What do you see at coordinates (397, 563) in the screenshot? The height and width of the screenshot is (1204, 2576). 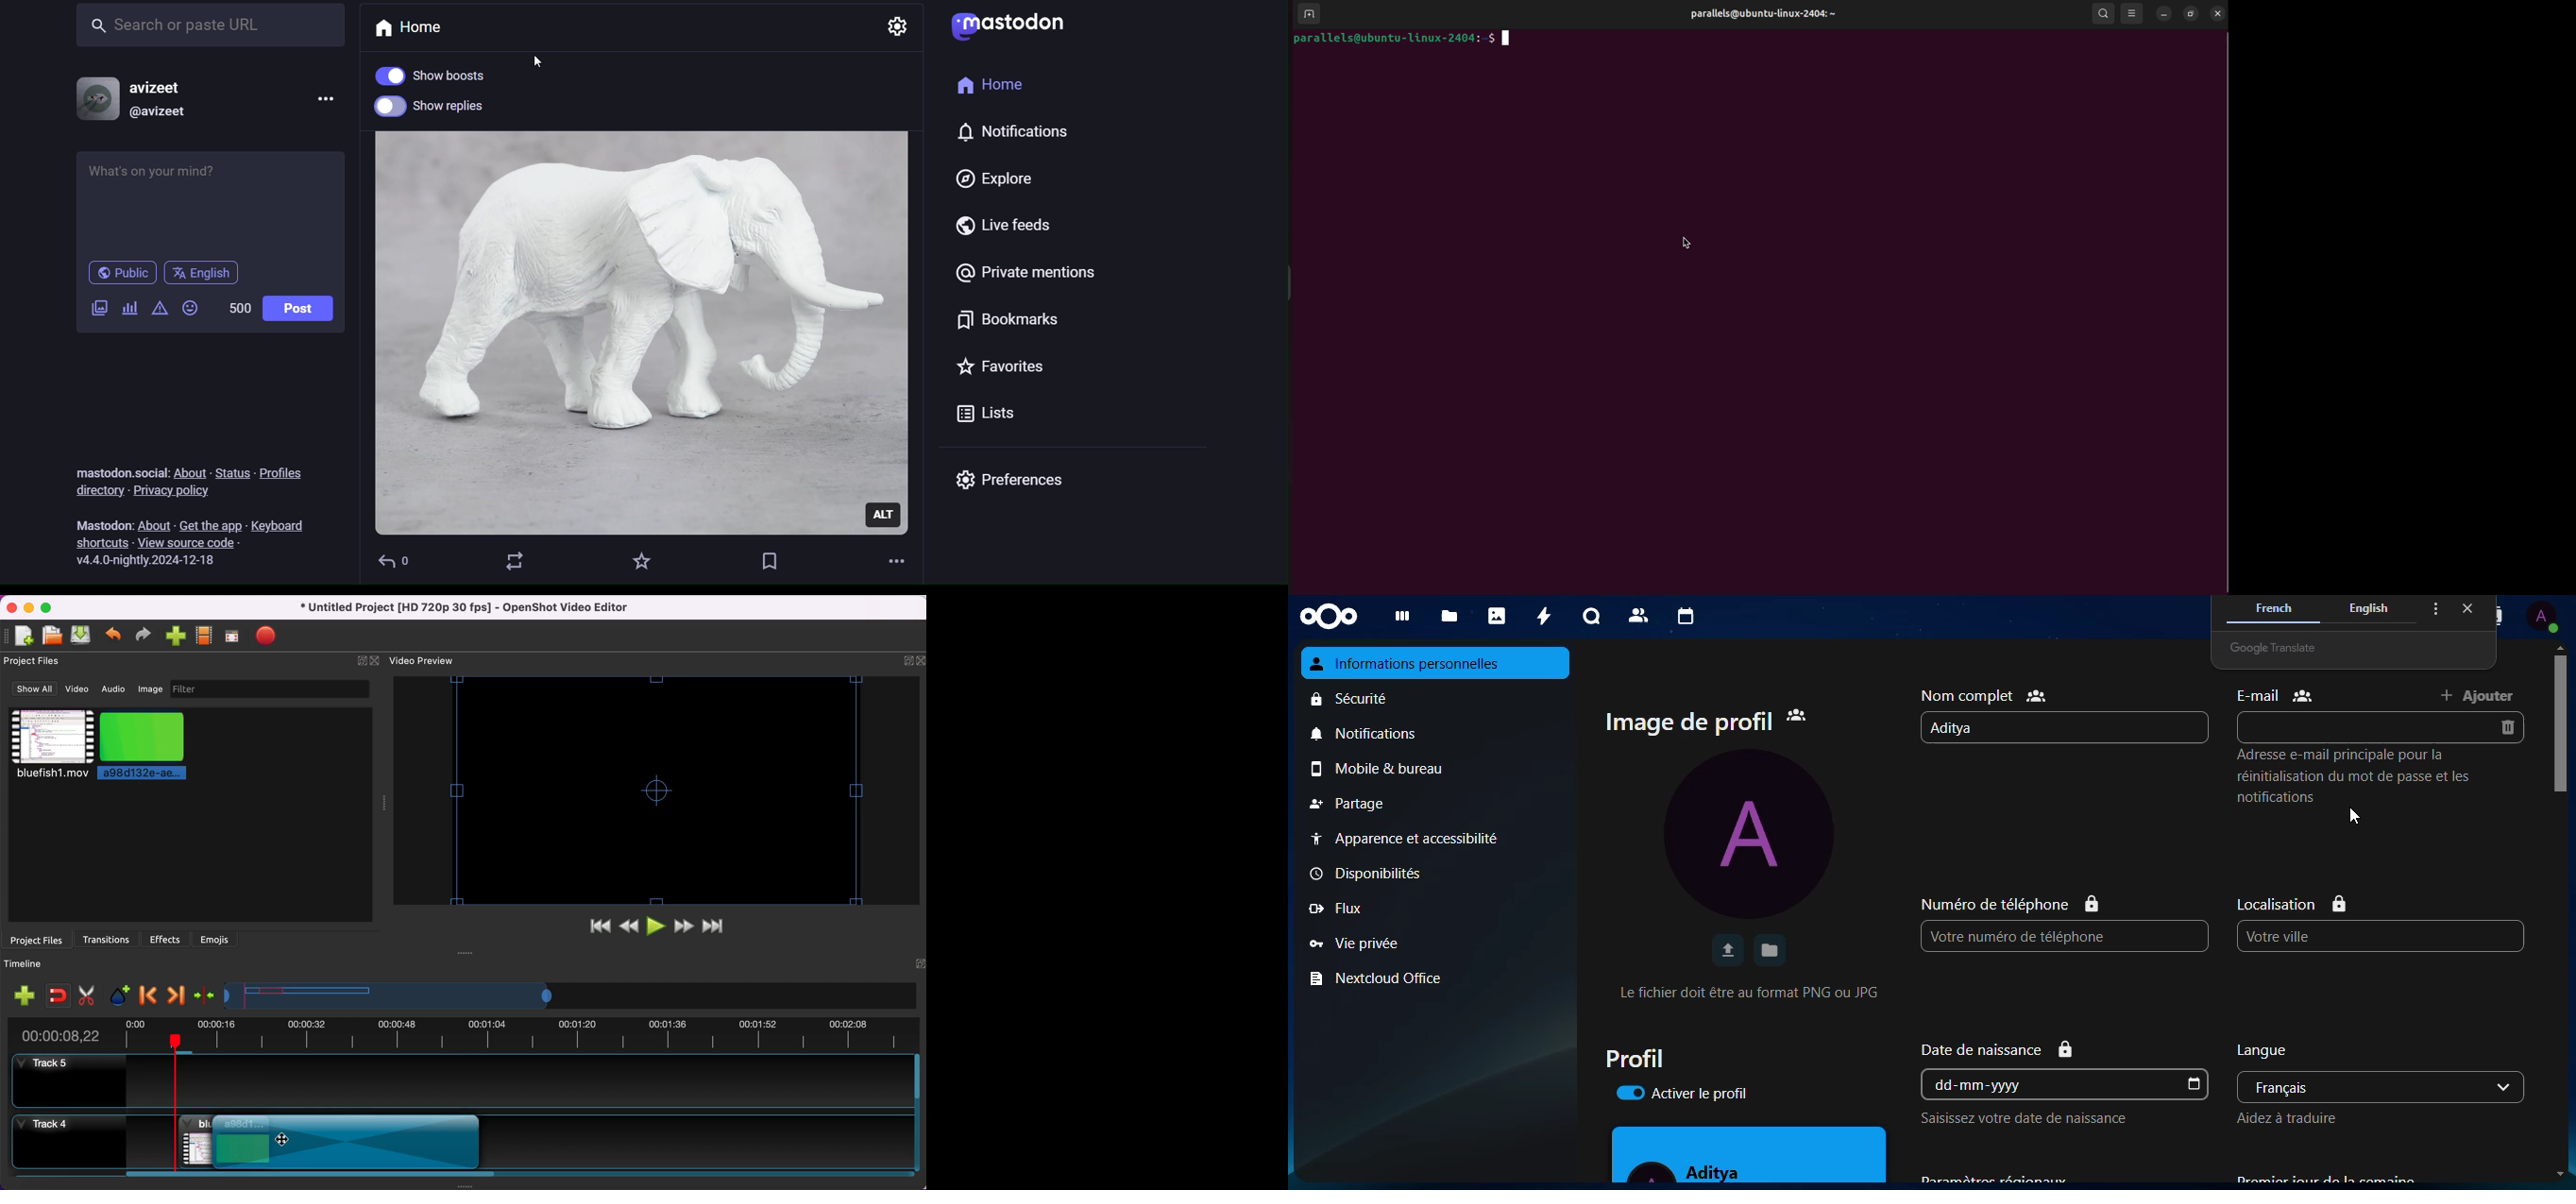 I see `reply` at bounding box center [397, 563].